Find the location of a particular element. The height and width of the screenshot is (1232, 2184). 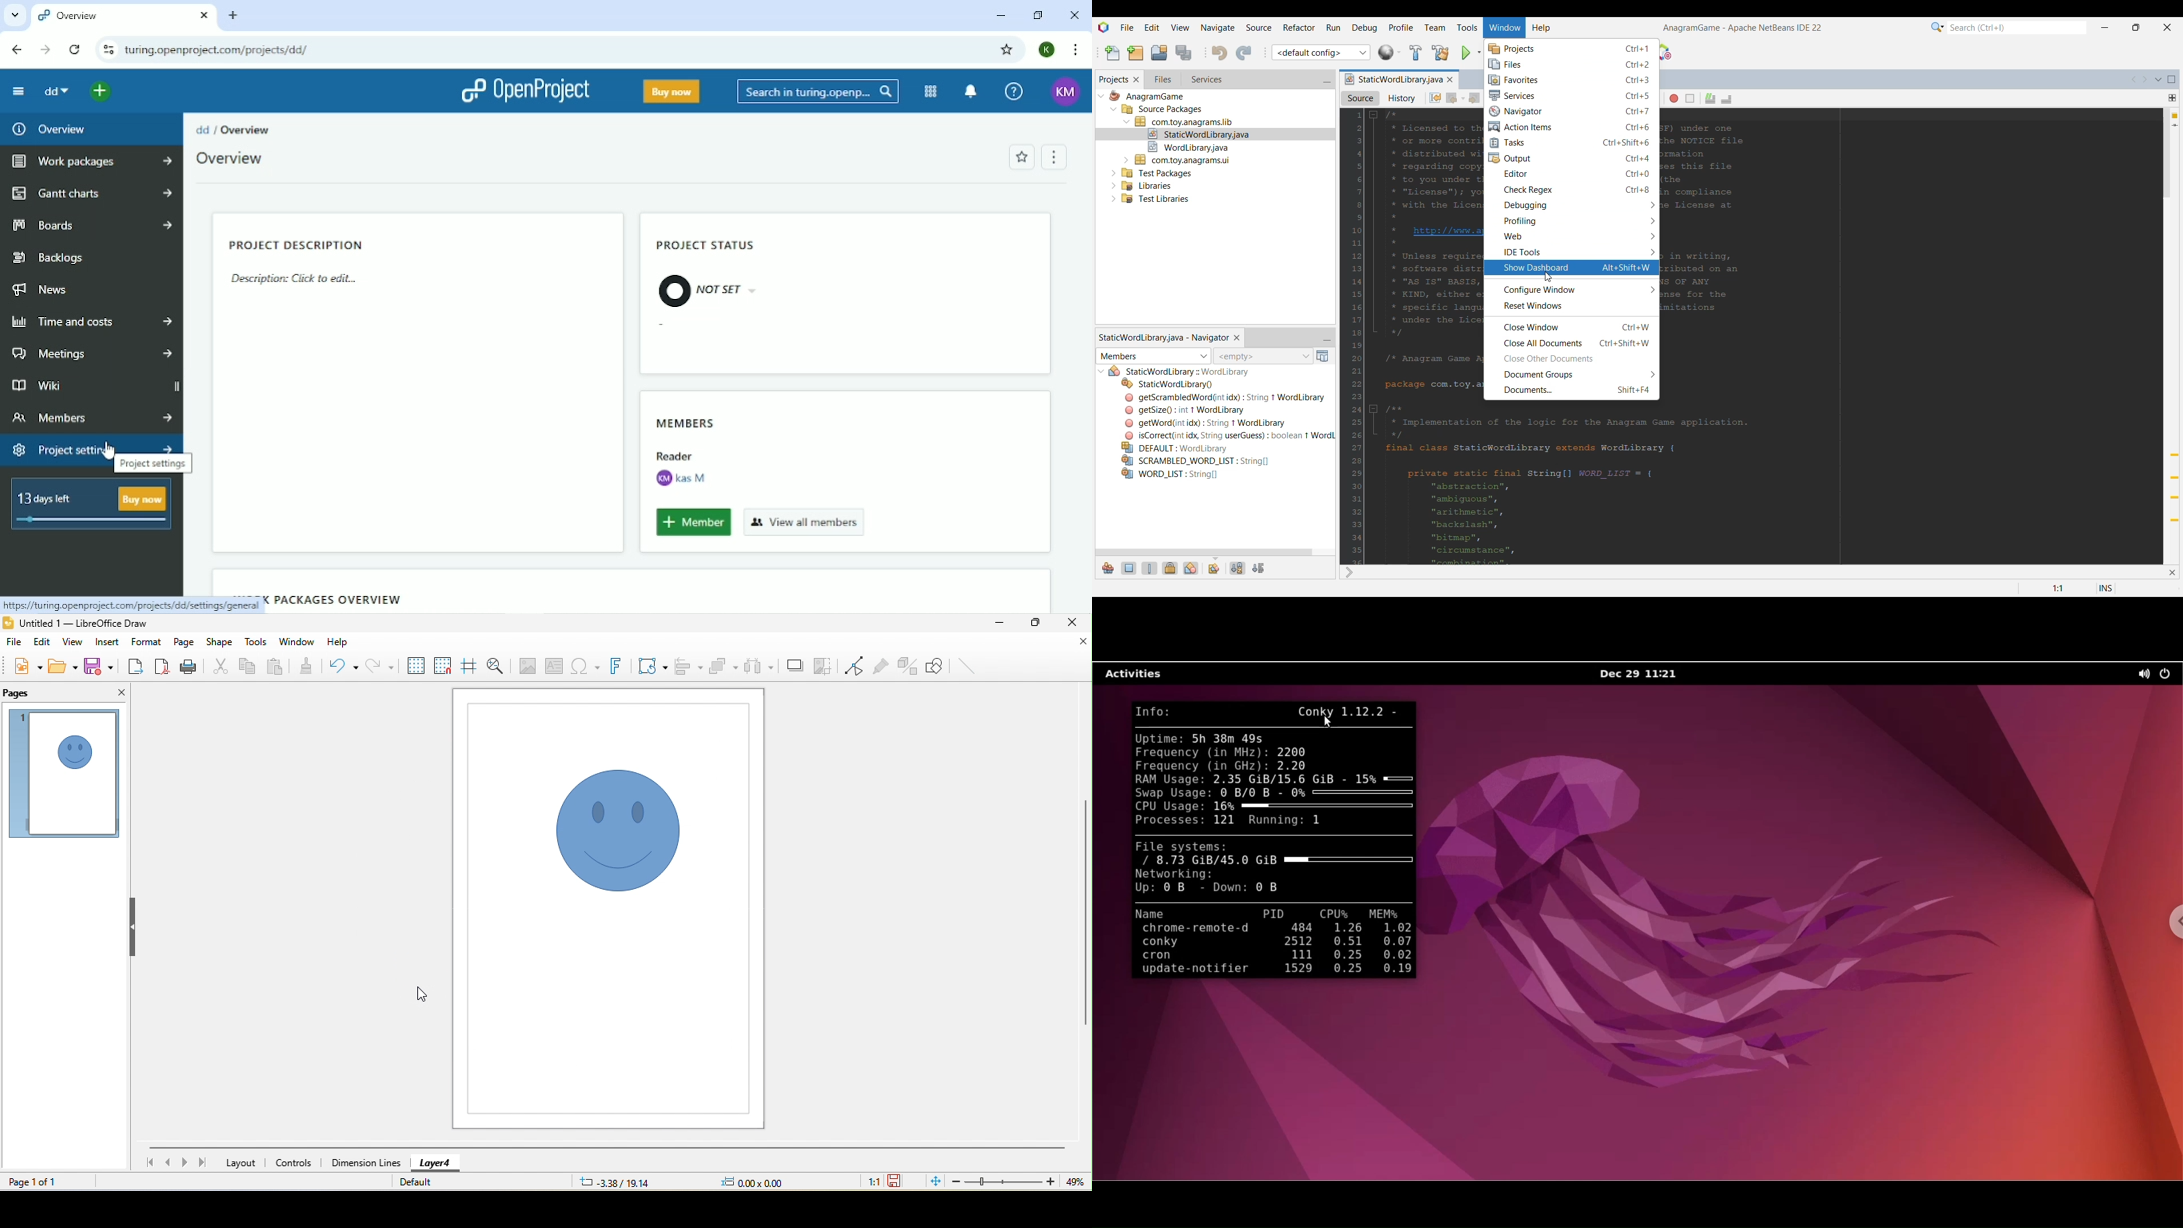

0.00x0.00 is located at coordinates (759, 1181).